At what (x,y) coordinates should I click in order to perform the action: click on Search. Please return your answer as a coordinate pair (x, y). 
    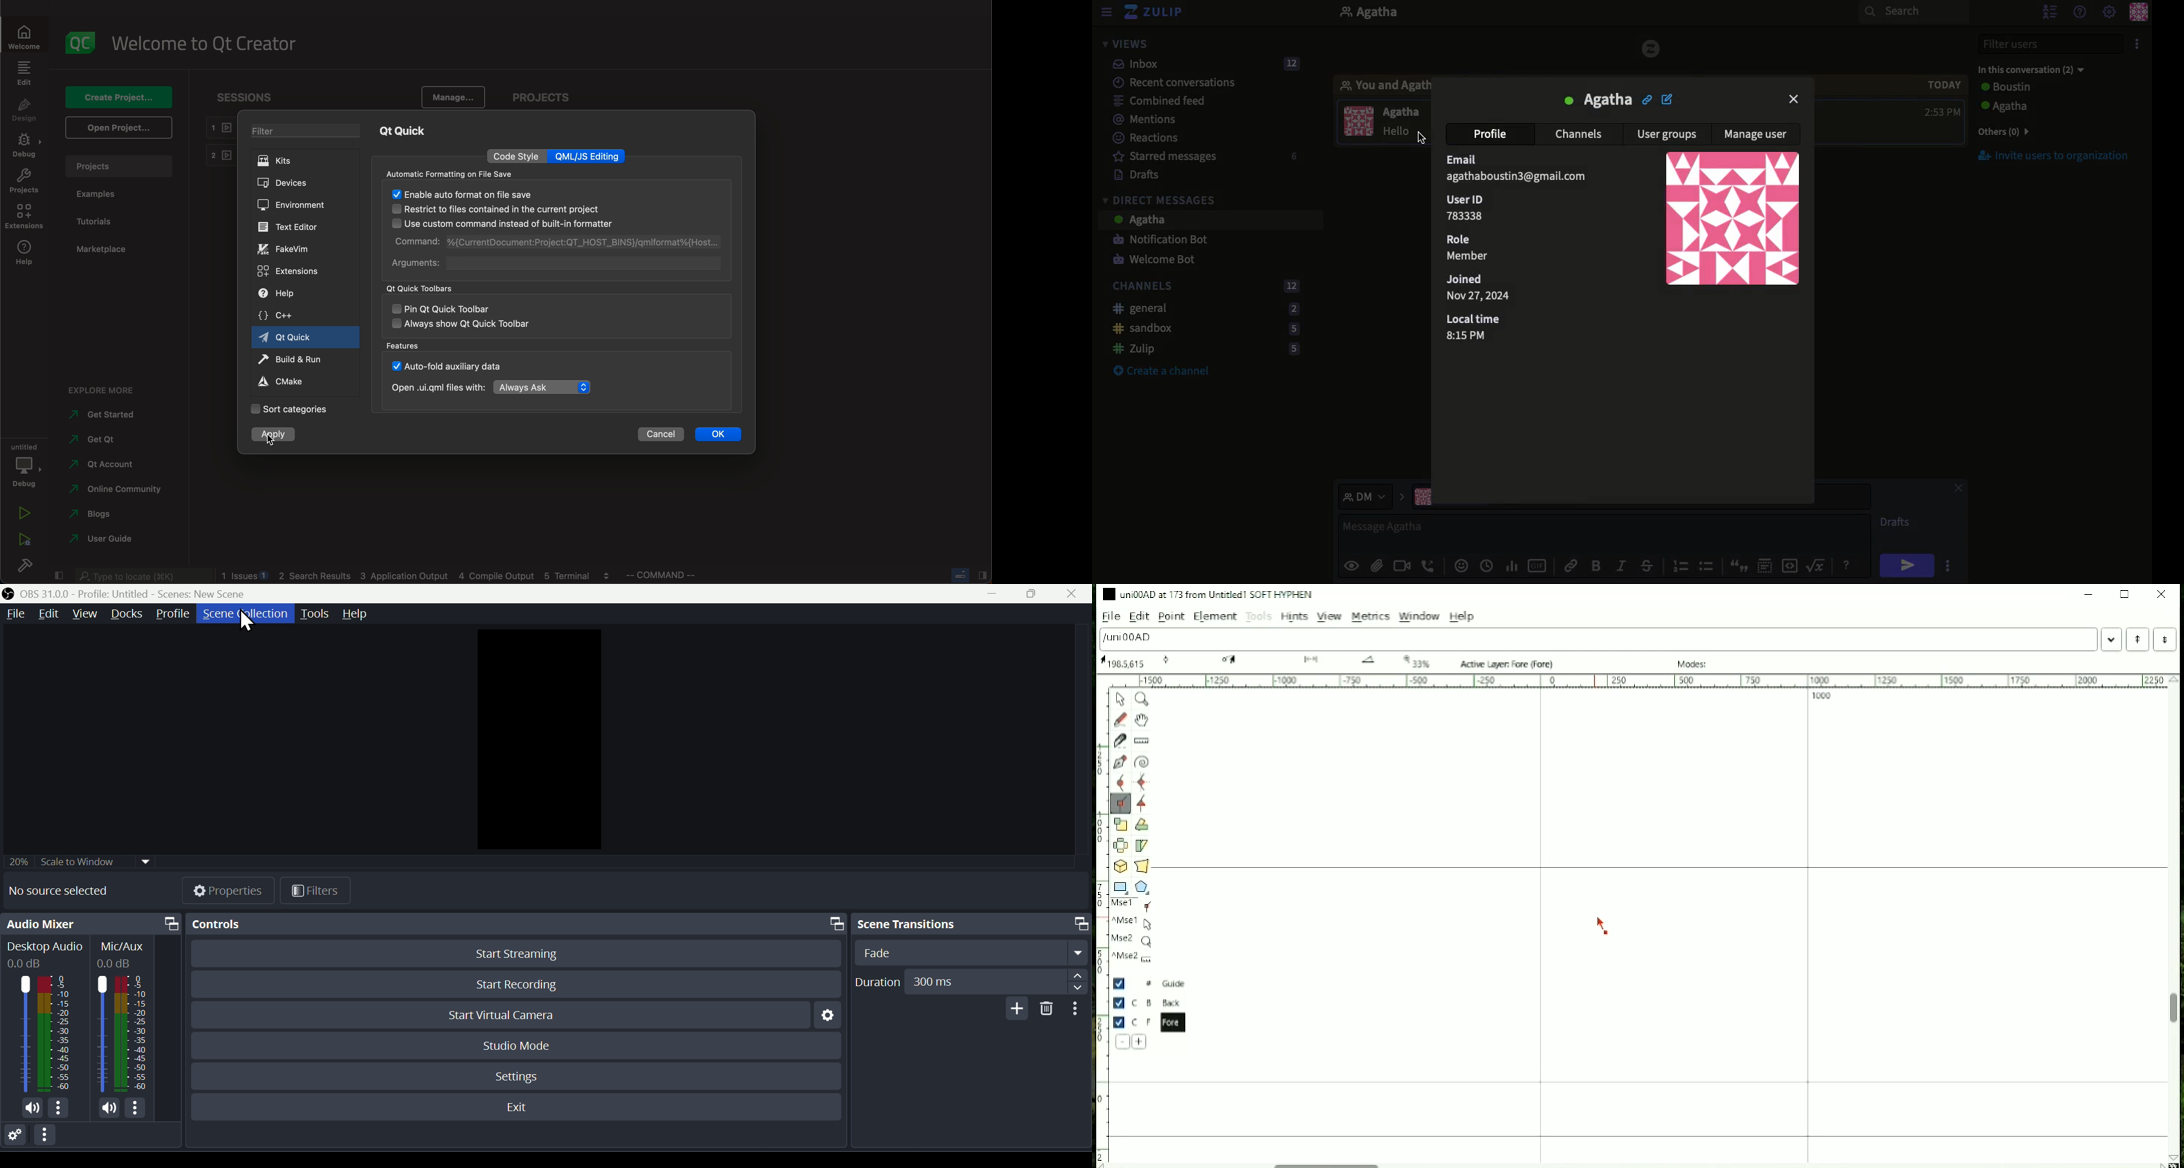
    Looking at the image, I should click on (1912, 13).